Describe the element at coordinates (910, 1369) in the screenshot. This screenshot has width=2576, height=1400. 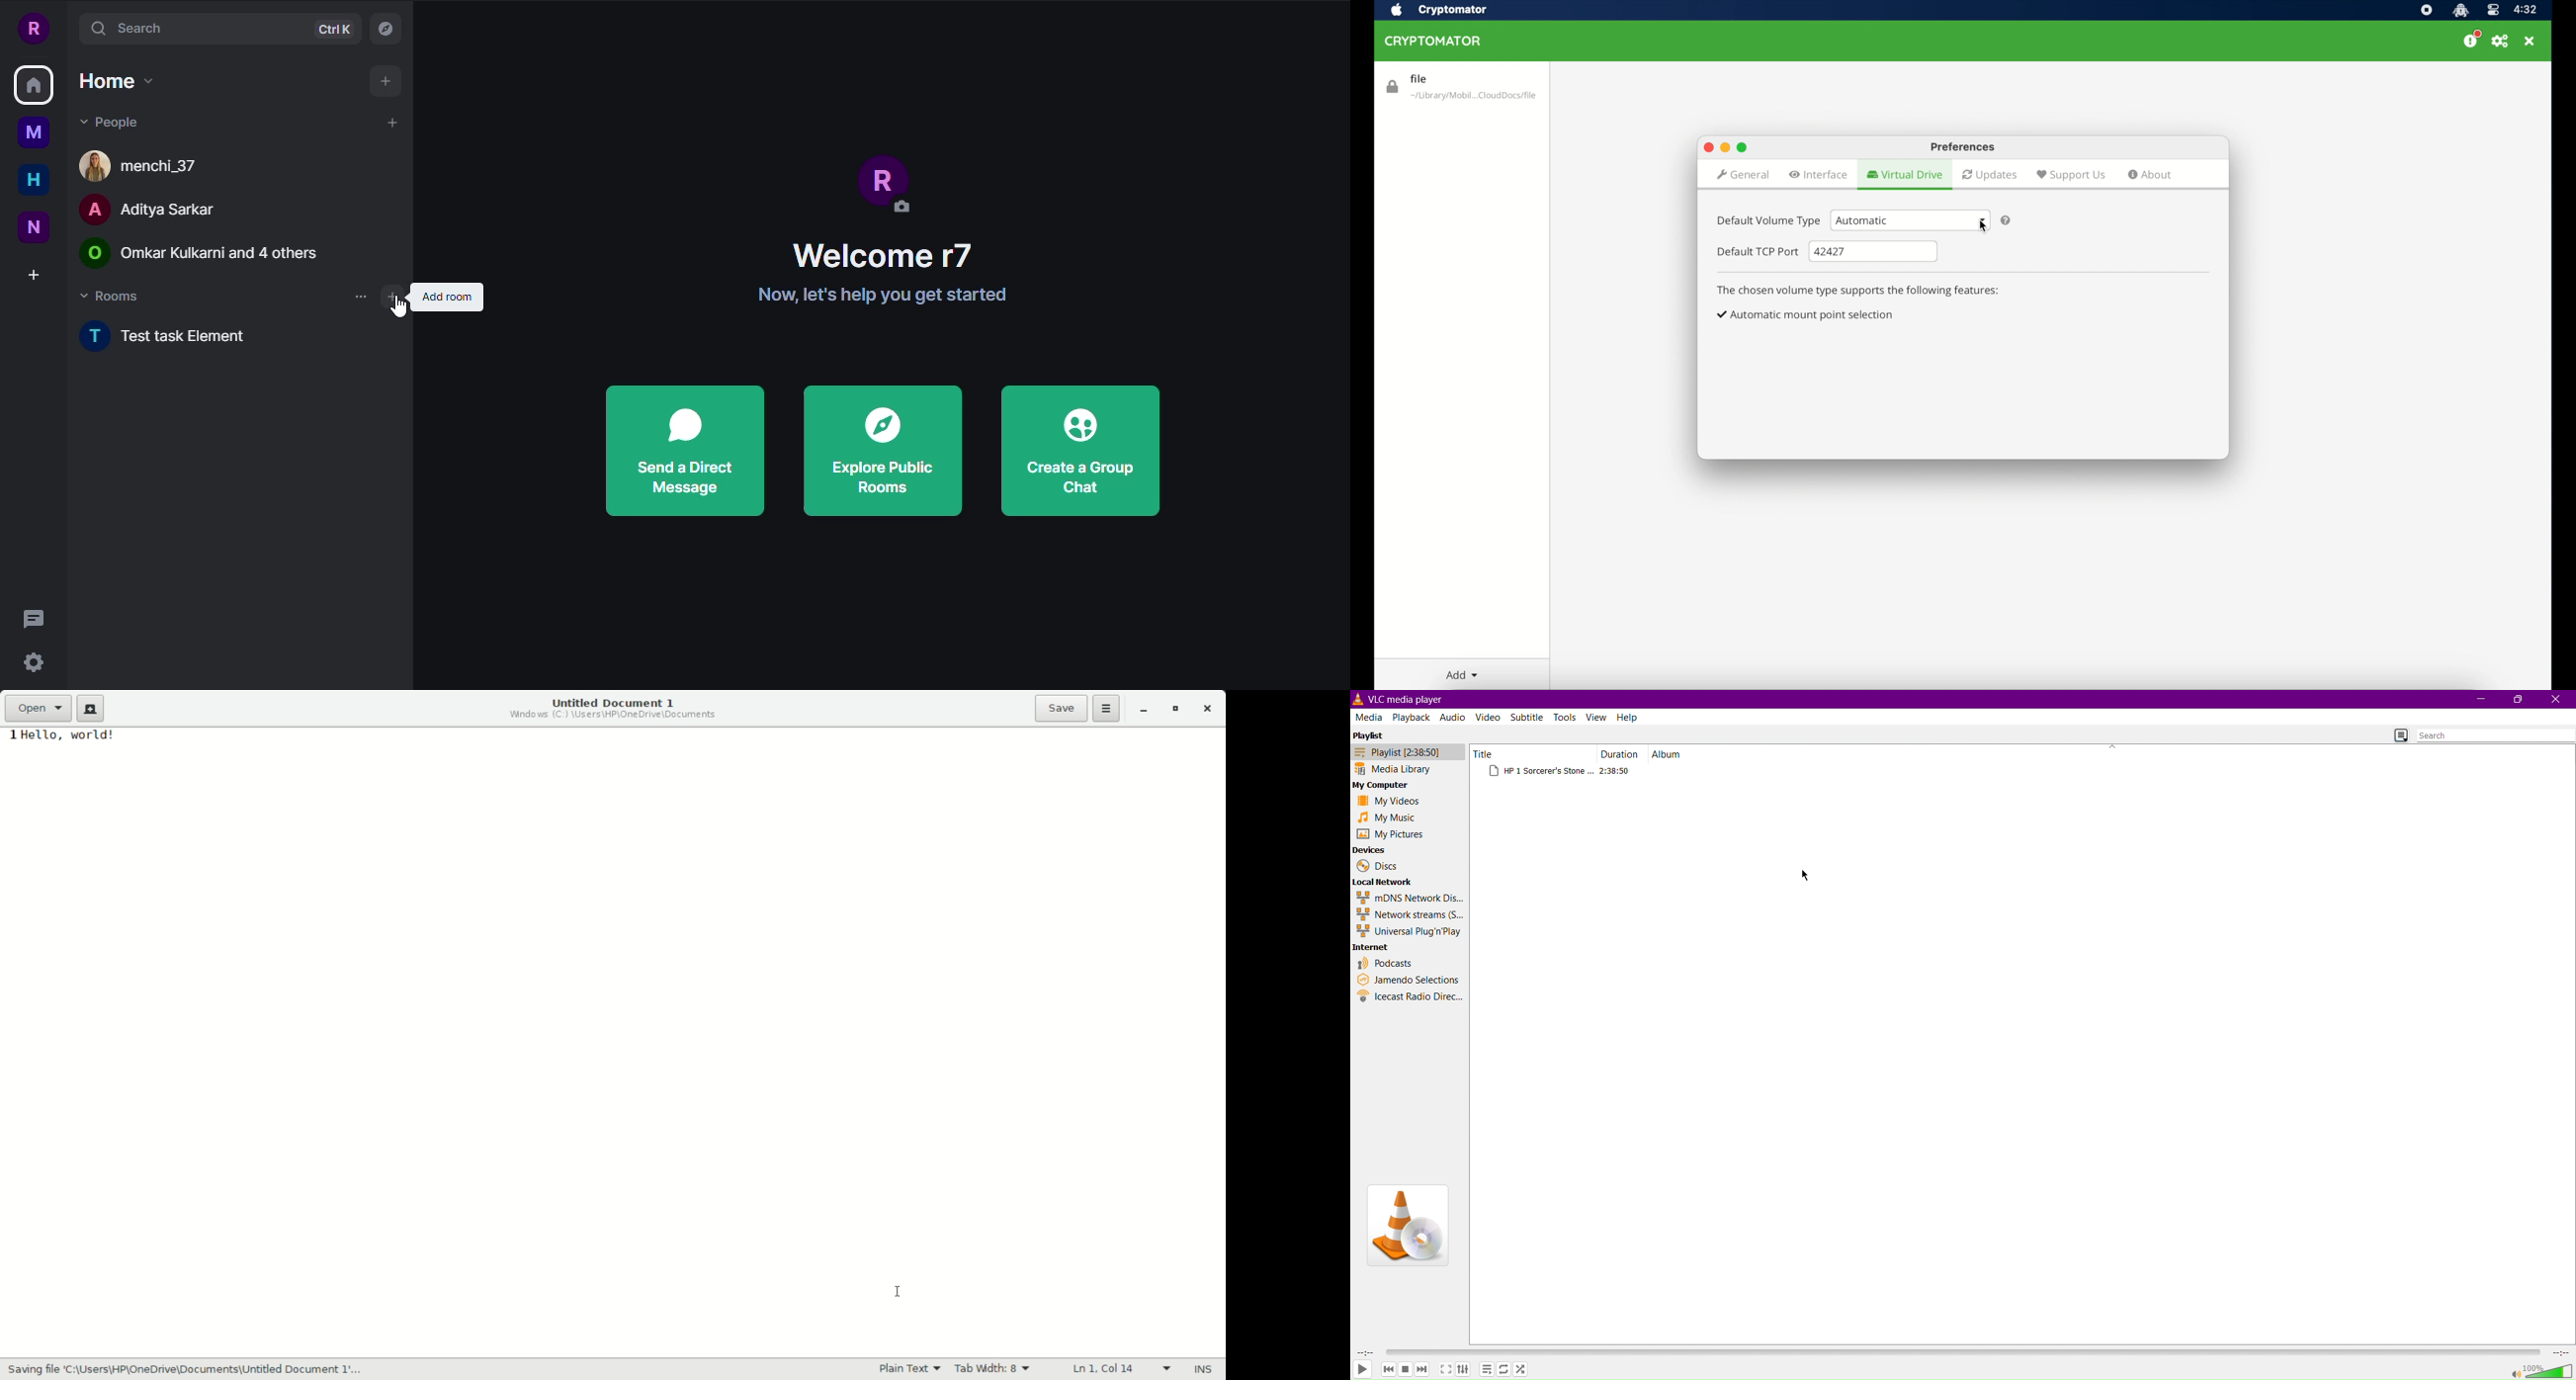
I see `Highlighting mode` at that location.